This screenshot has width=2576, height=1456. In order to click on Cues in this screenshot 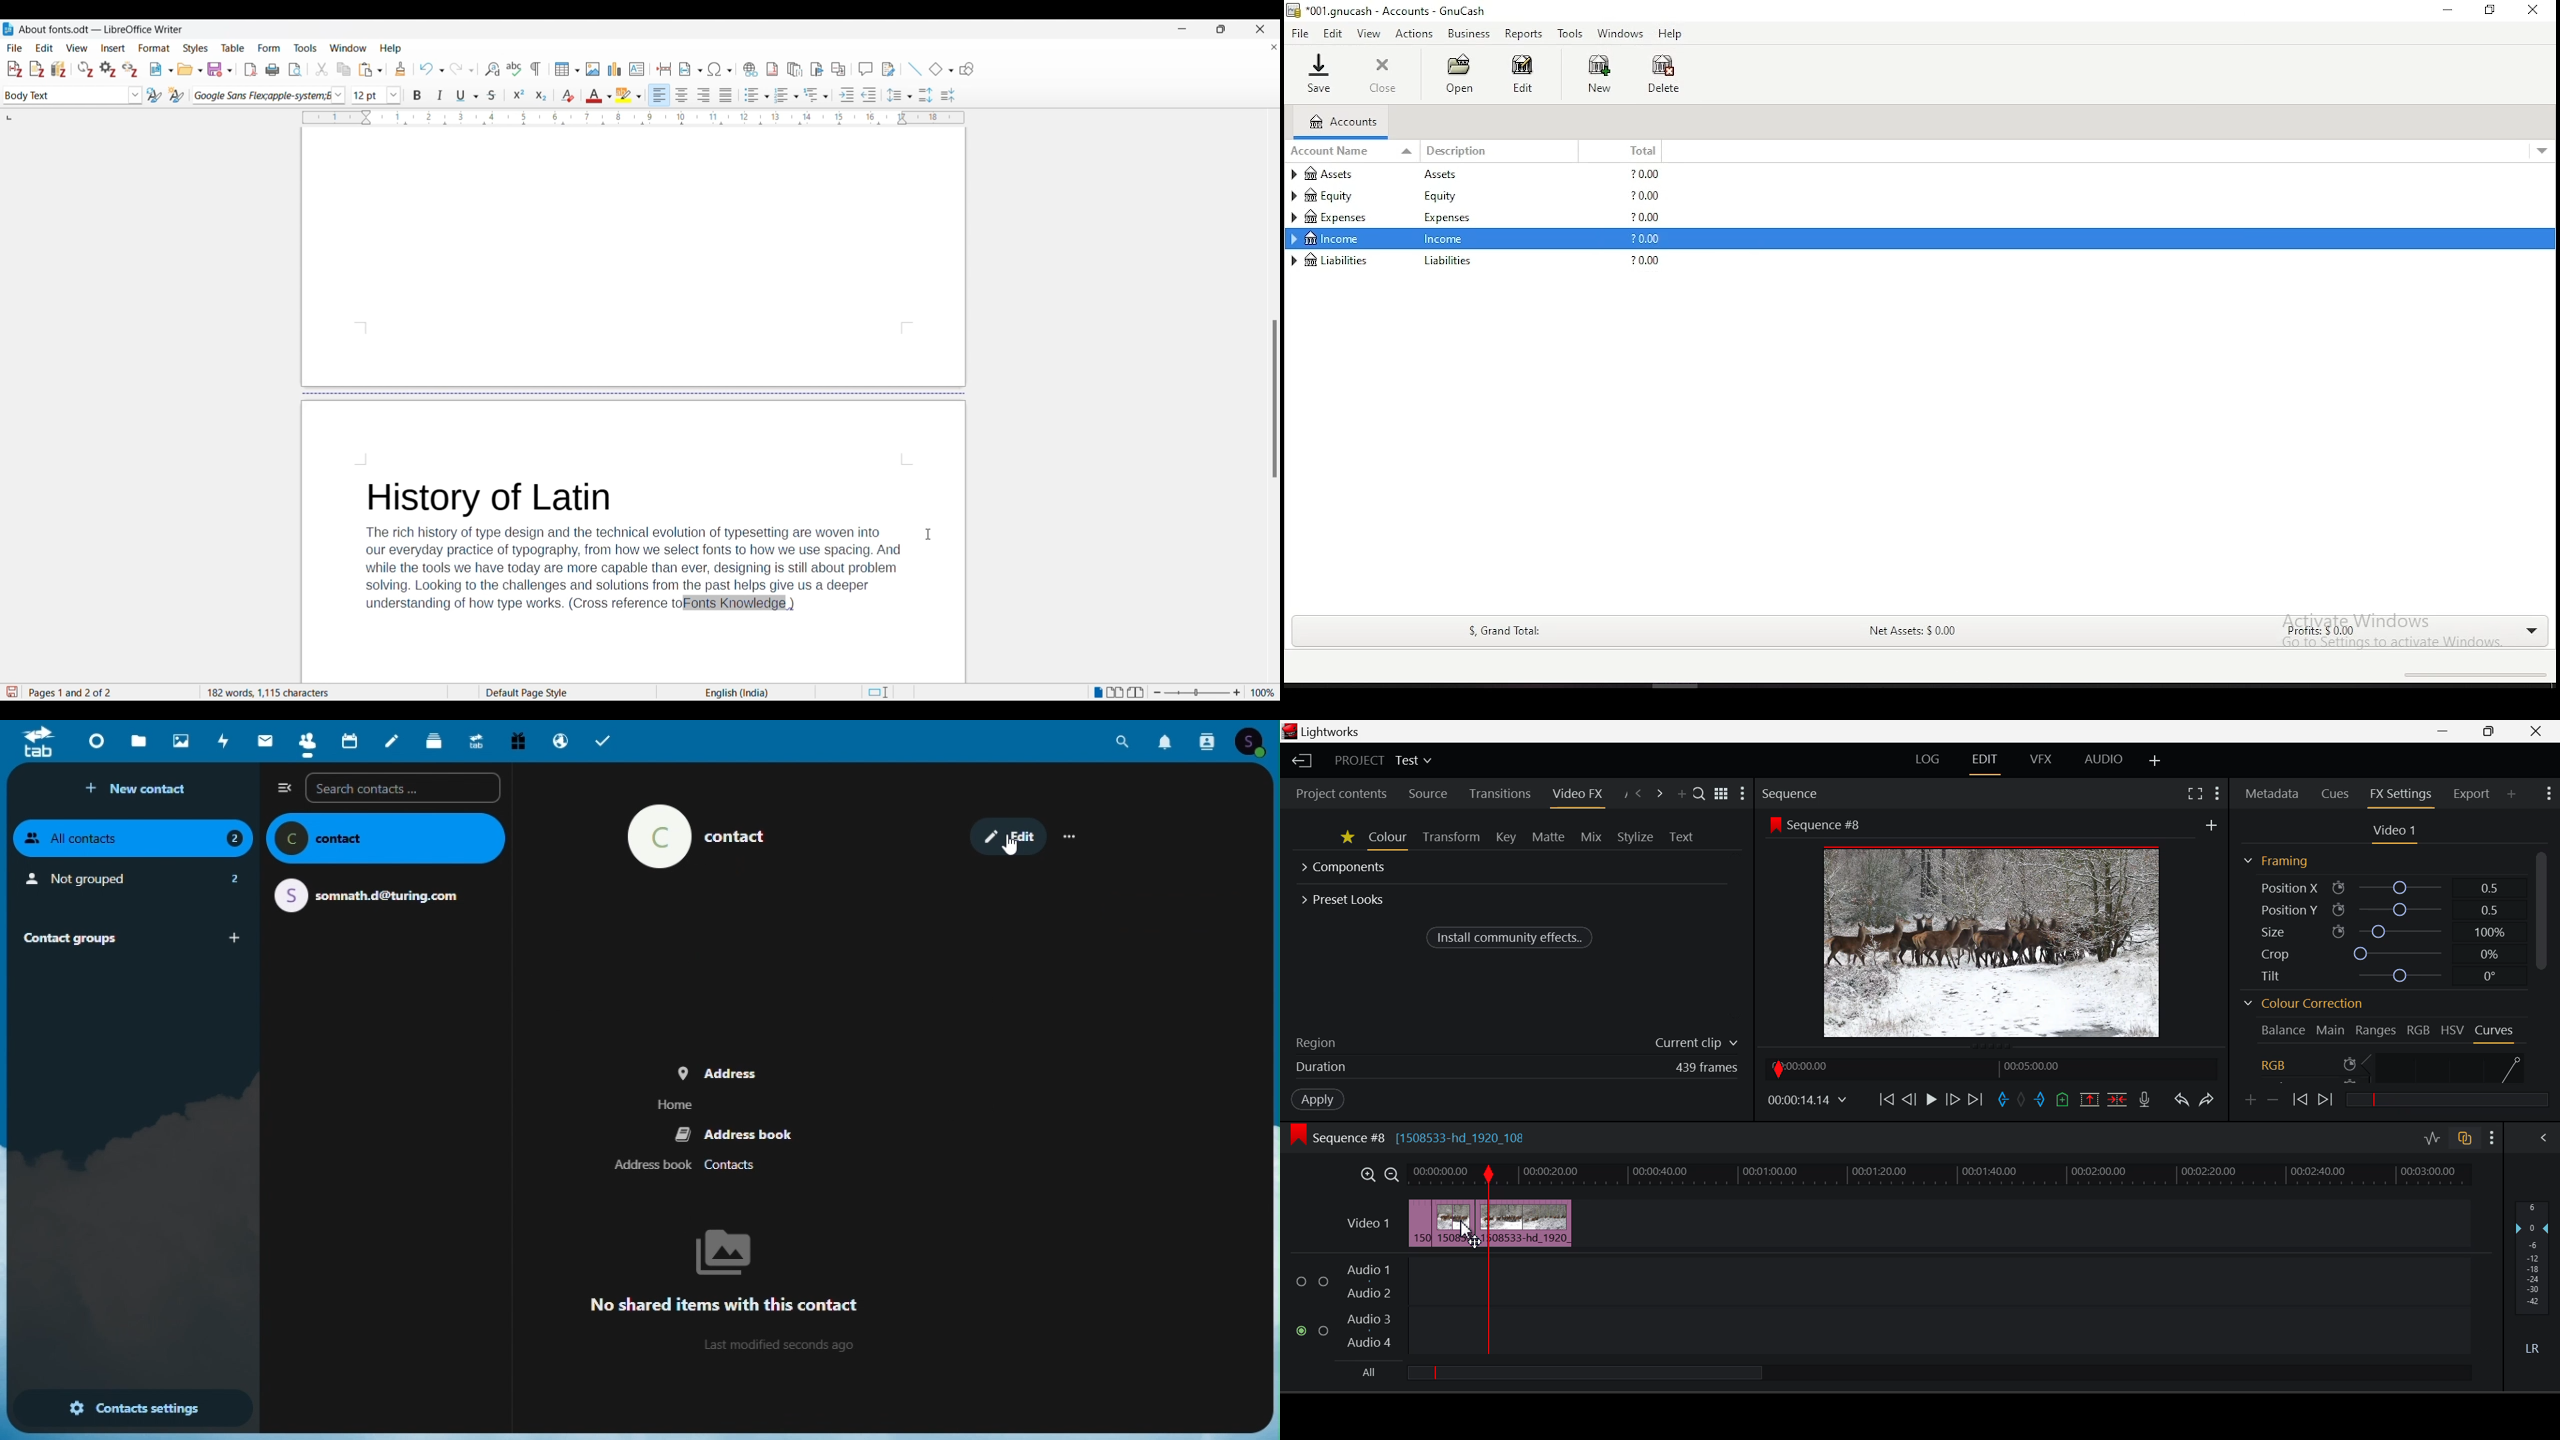, I will do `click(2335, 794)`.